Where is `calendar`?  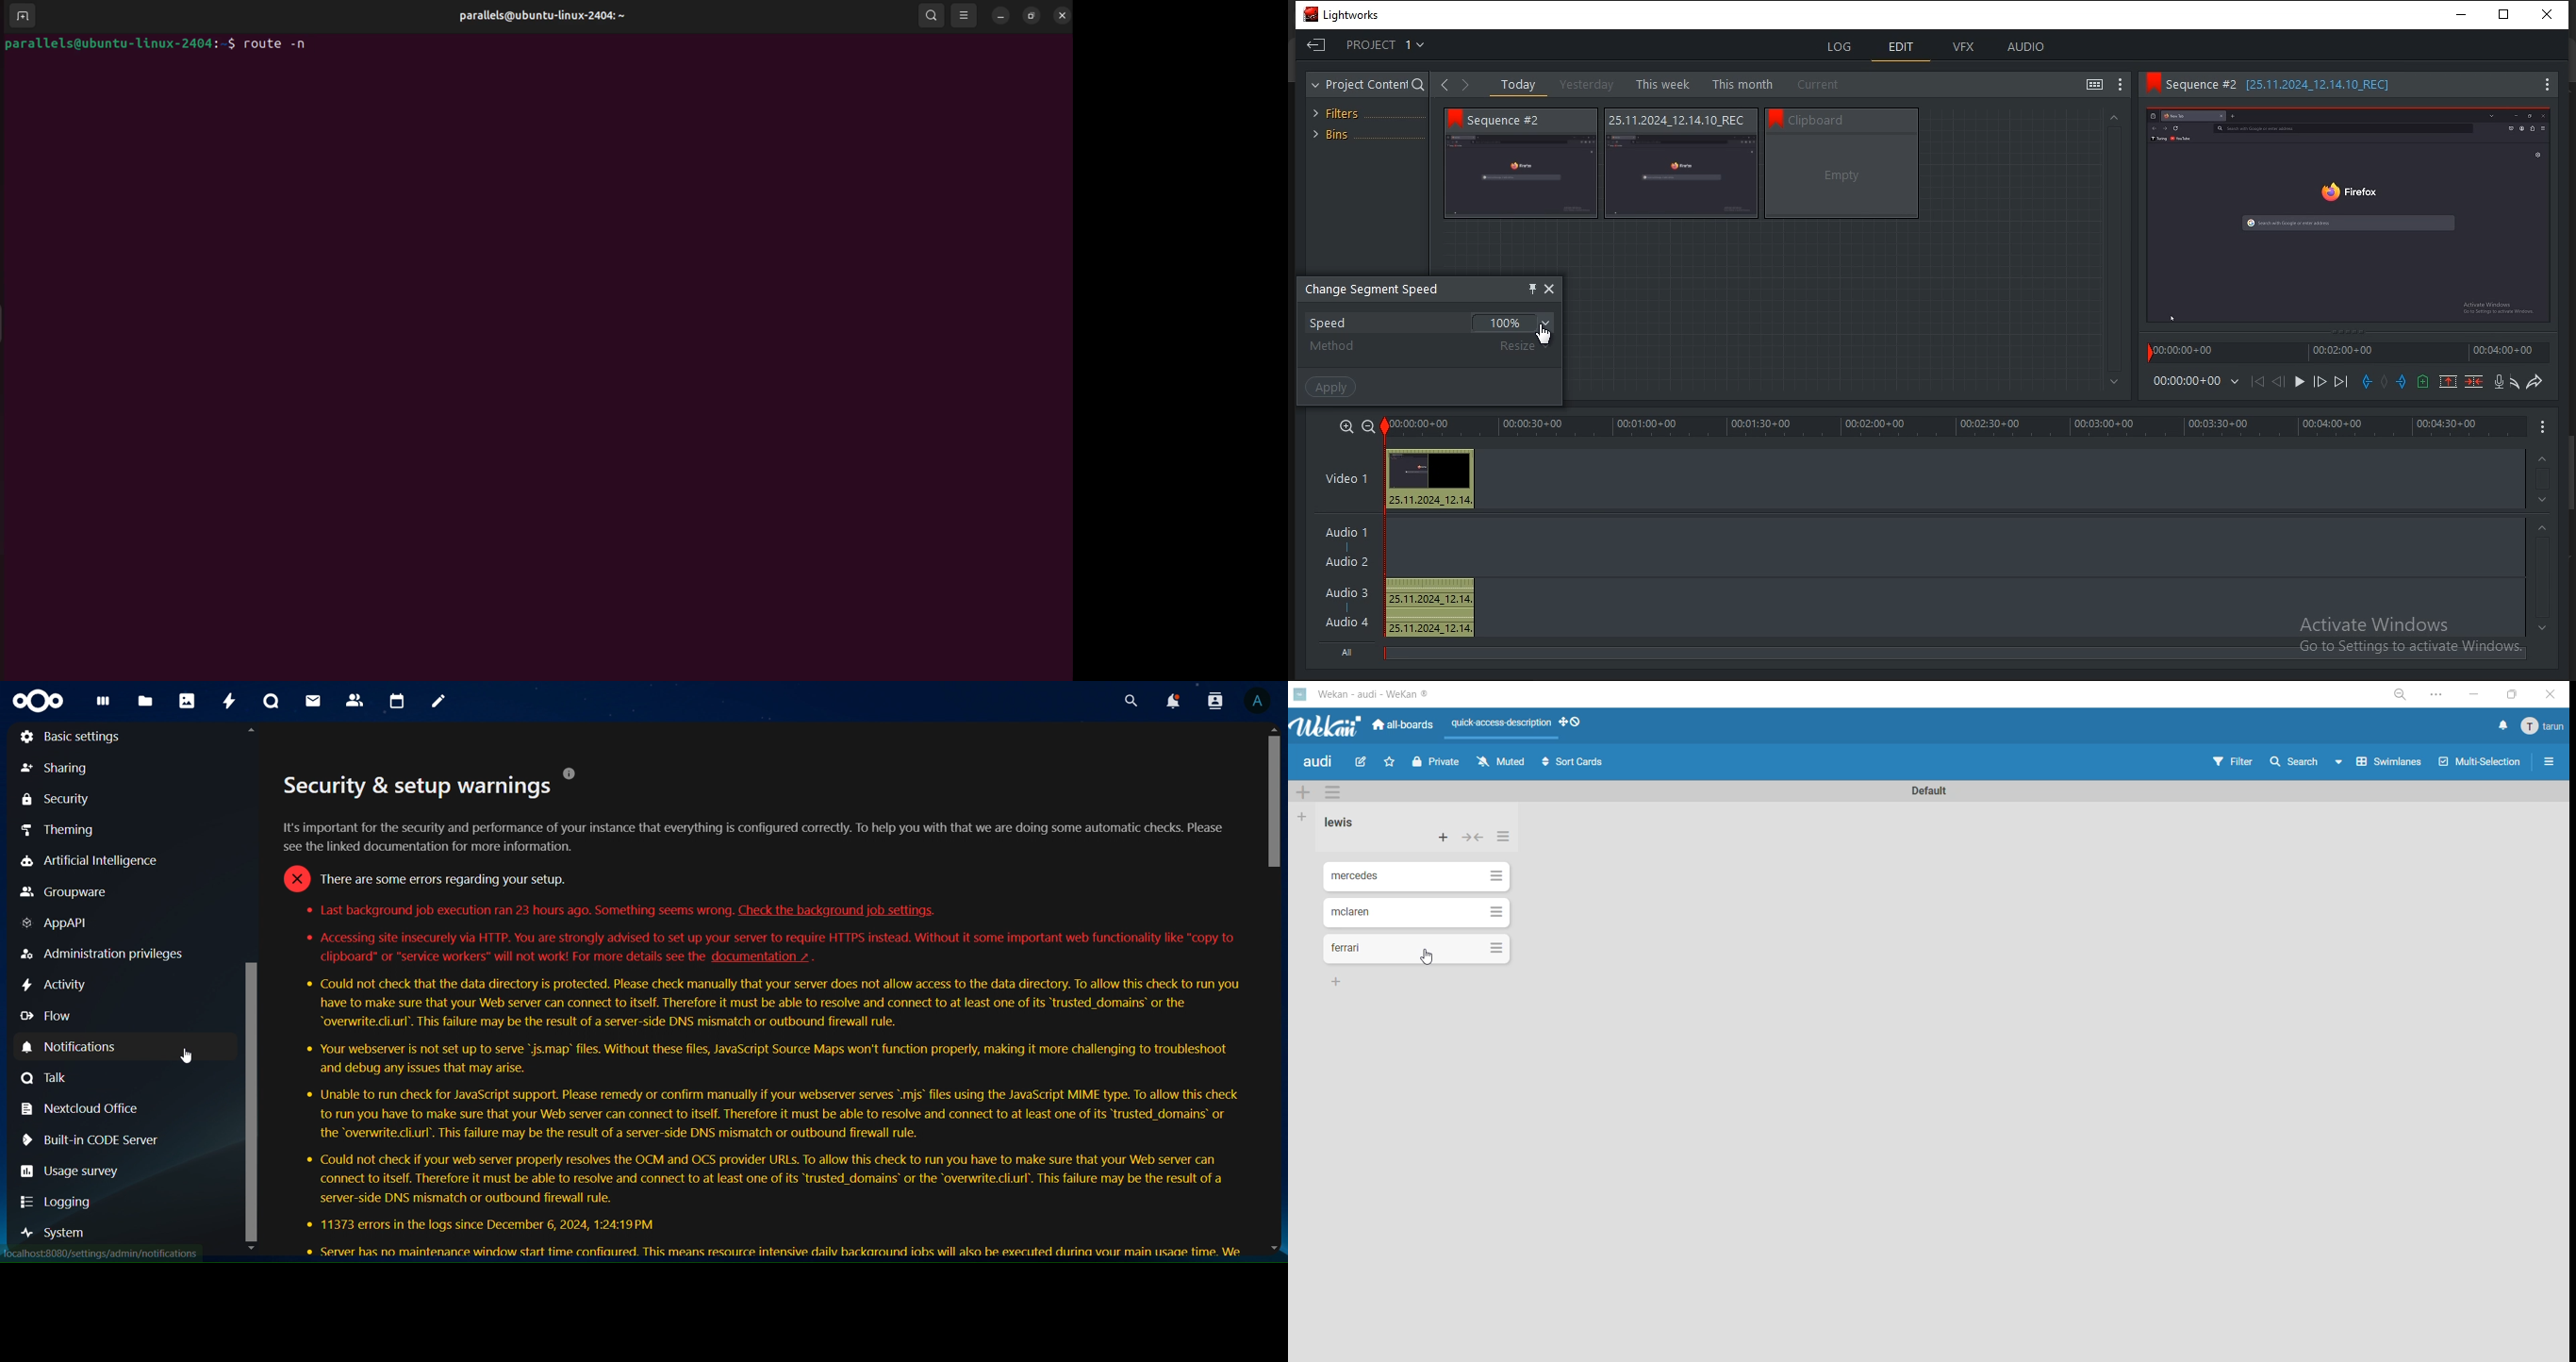 calendar is located at coordinates (395, 700).